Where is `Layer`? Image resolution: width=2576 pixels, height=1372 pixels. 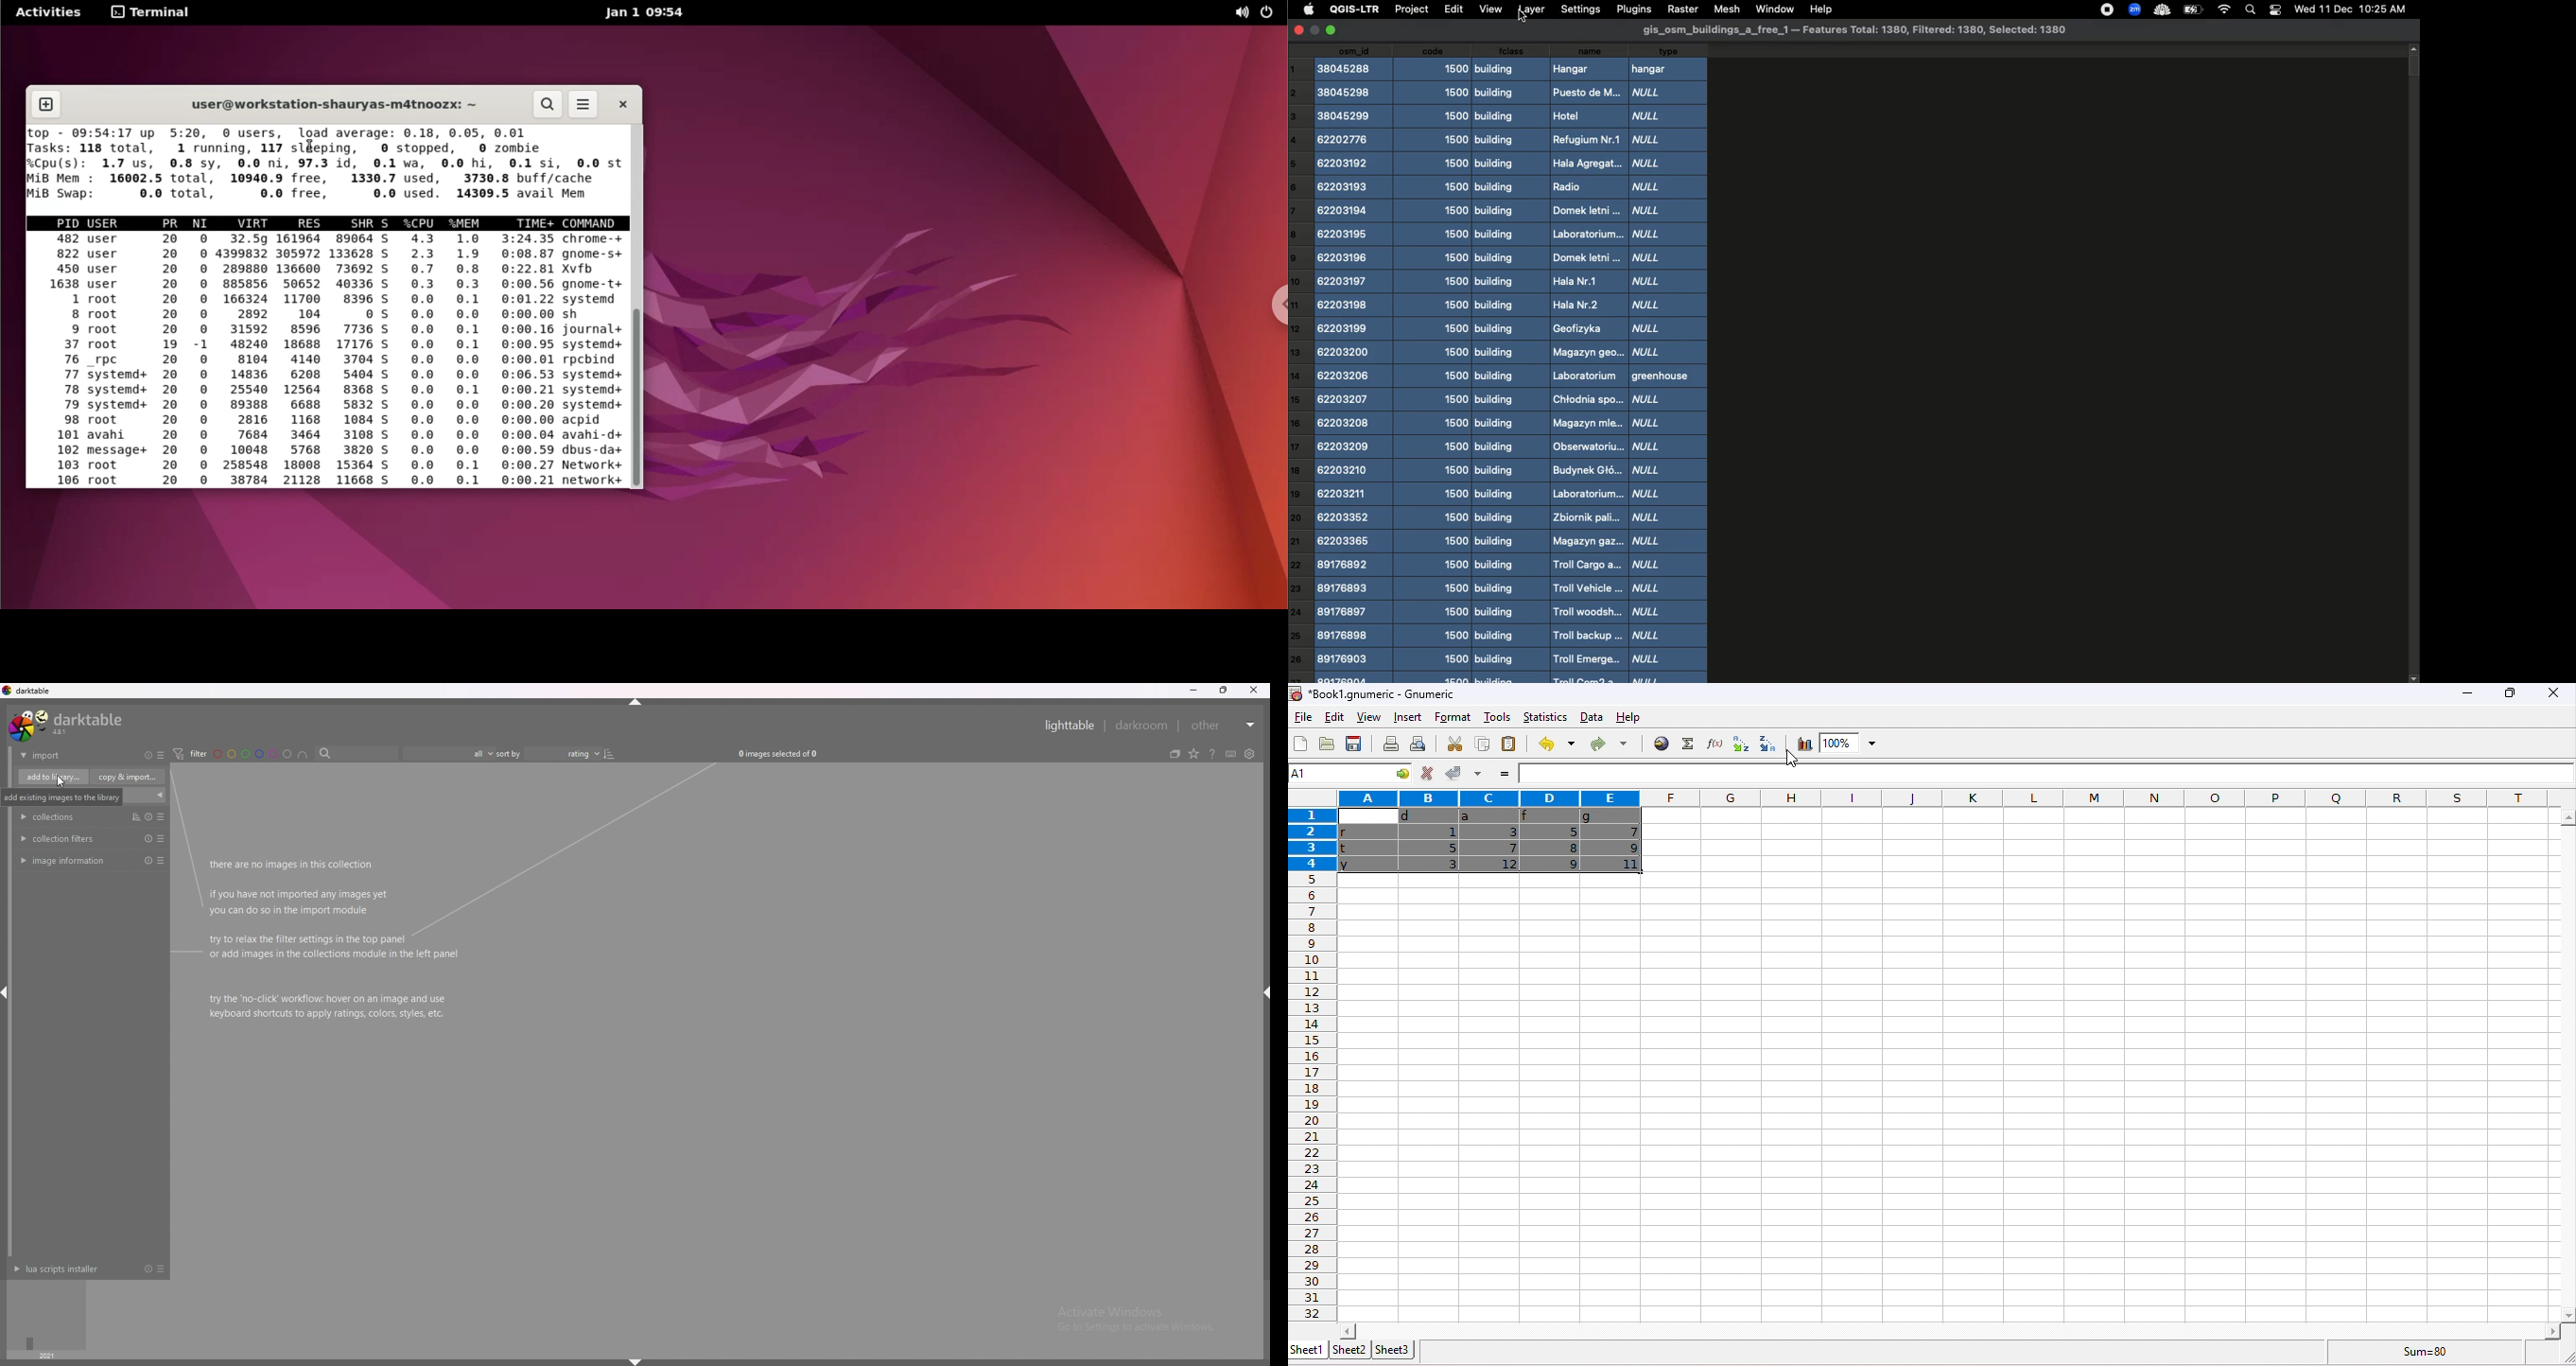 Layer is located at coordinates (1532, 9).